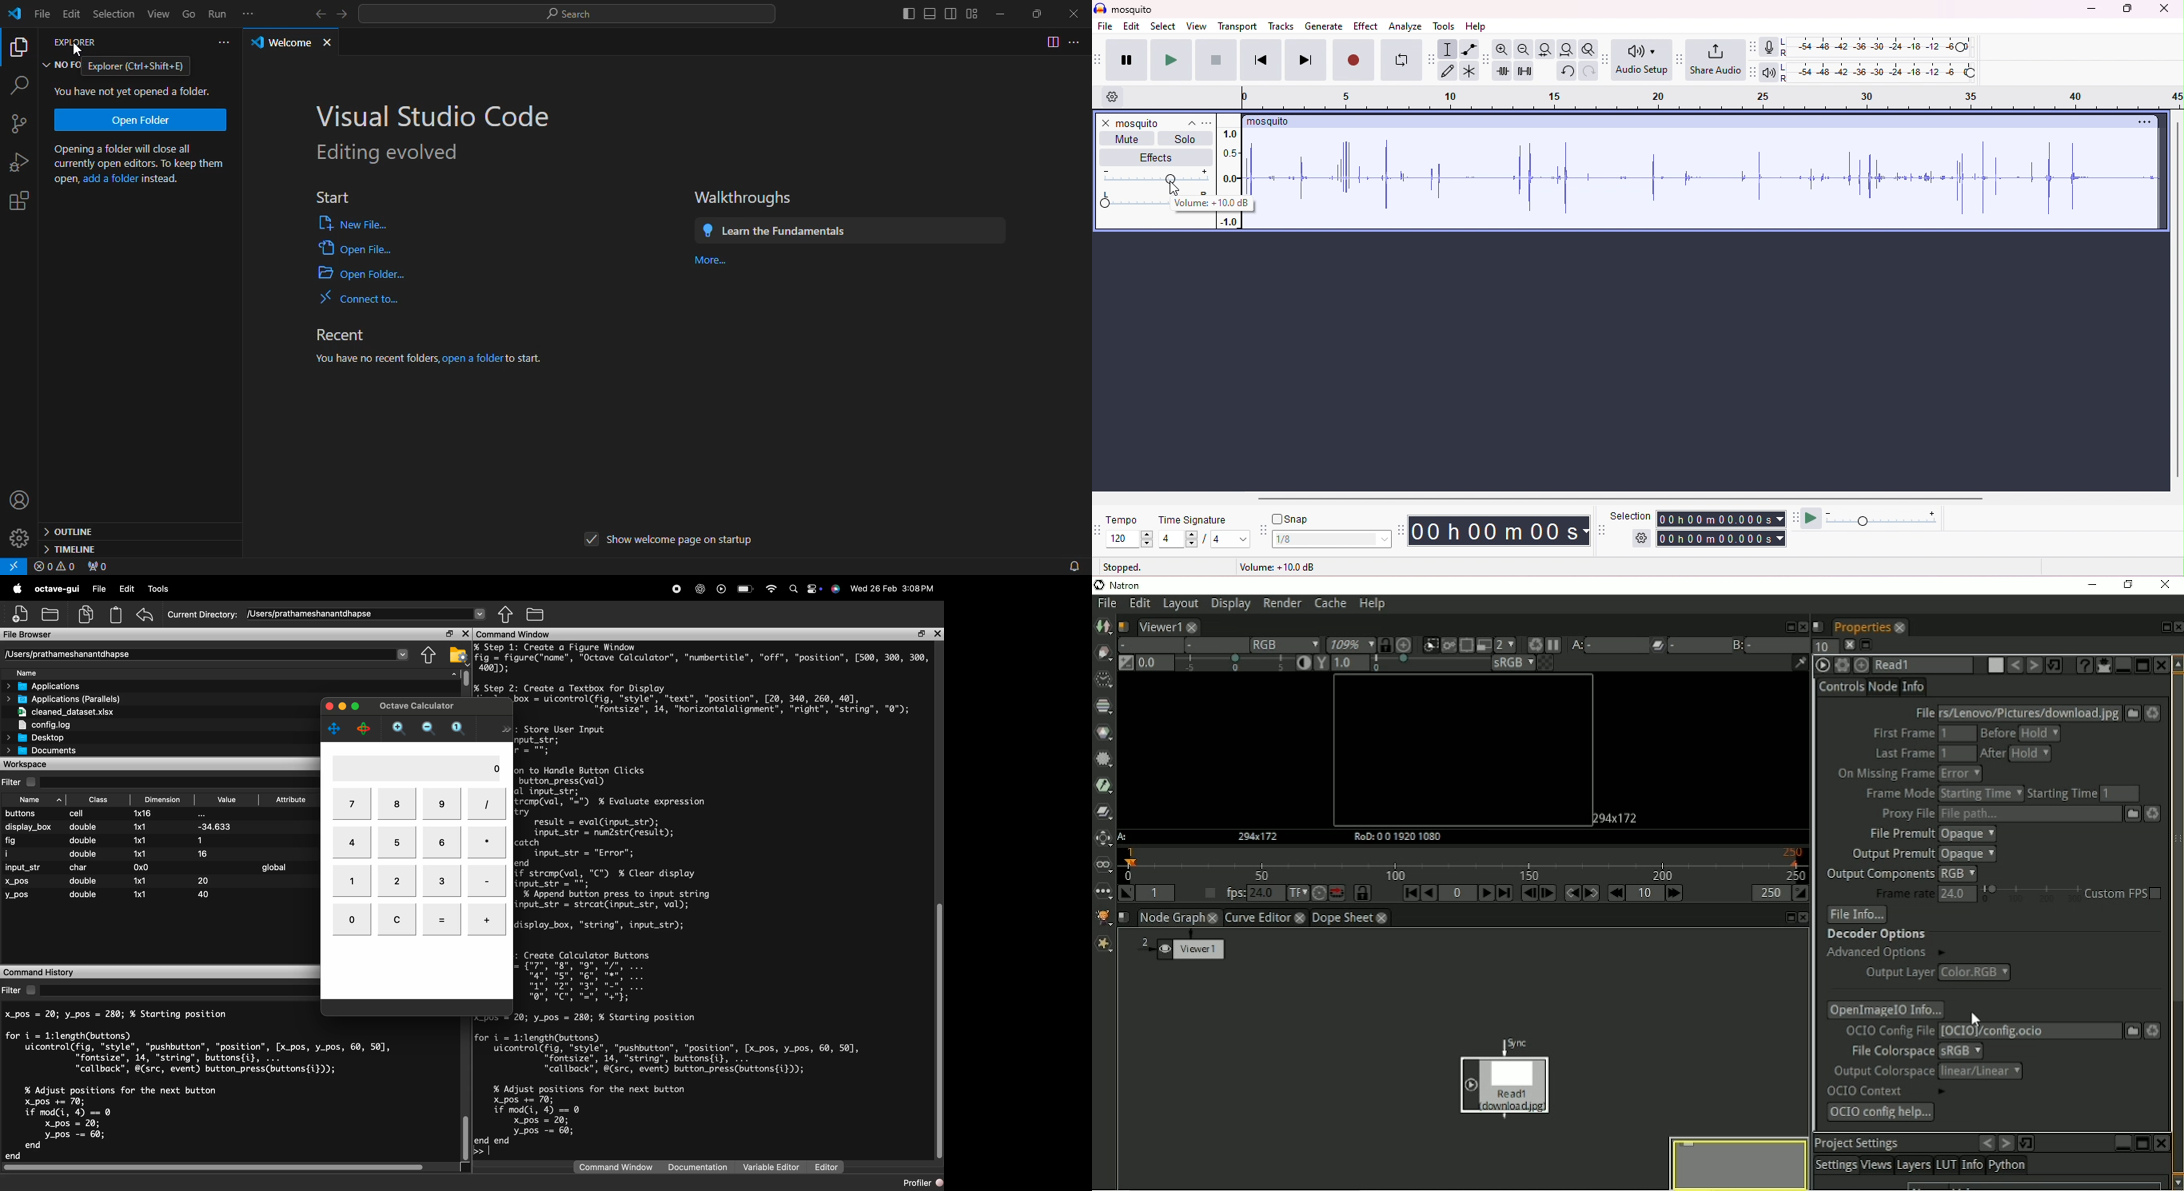 This screenshot has height=1204, width=2184. I want to click on previous, so click(1258, 60).